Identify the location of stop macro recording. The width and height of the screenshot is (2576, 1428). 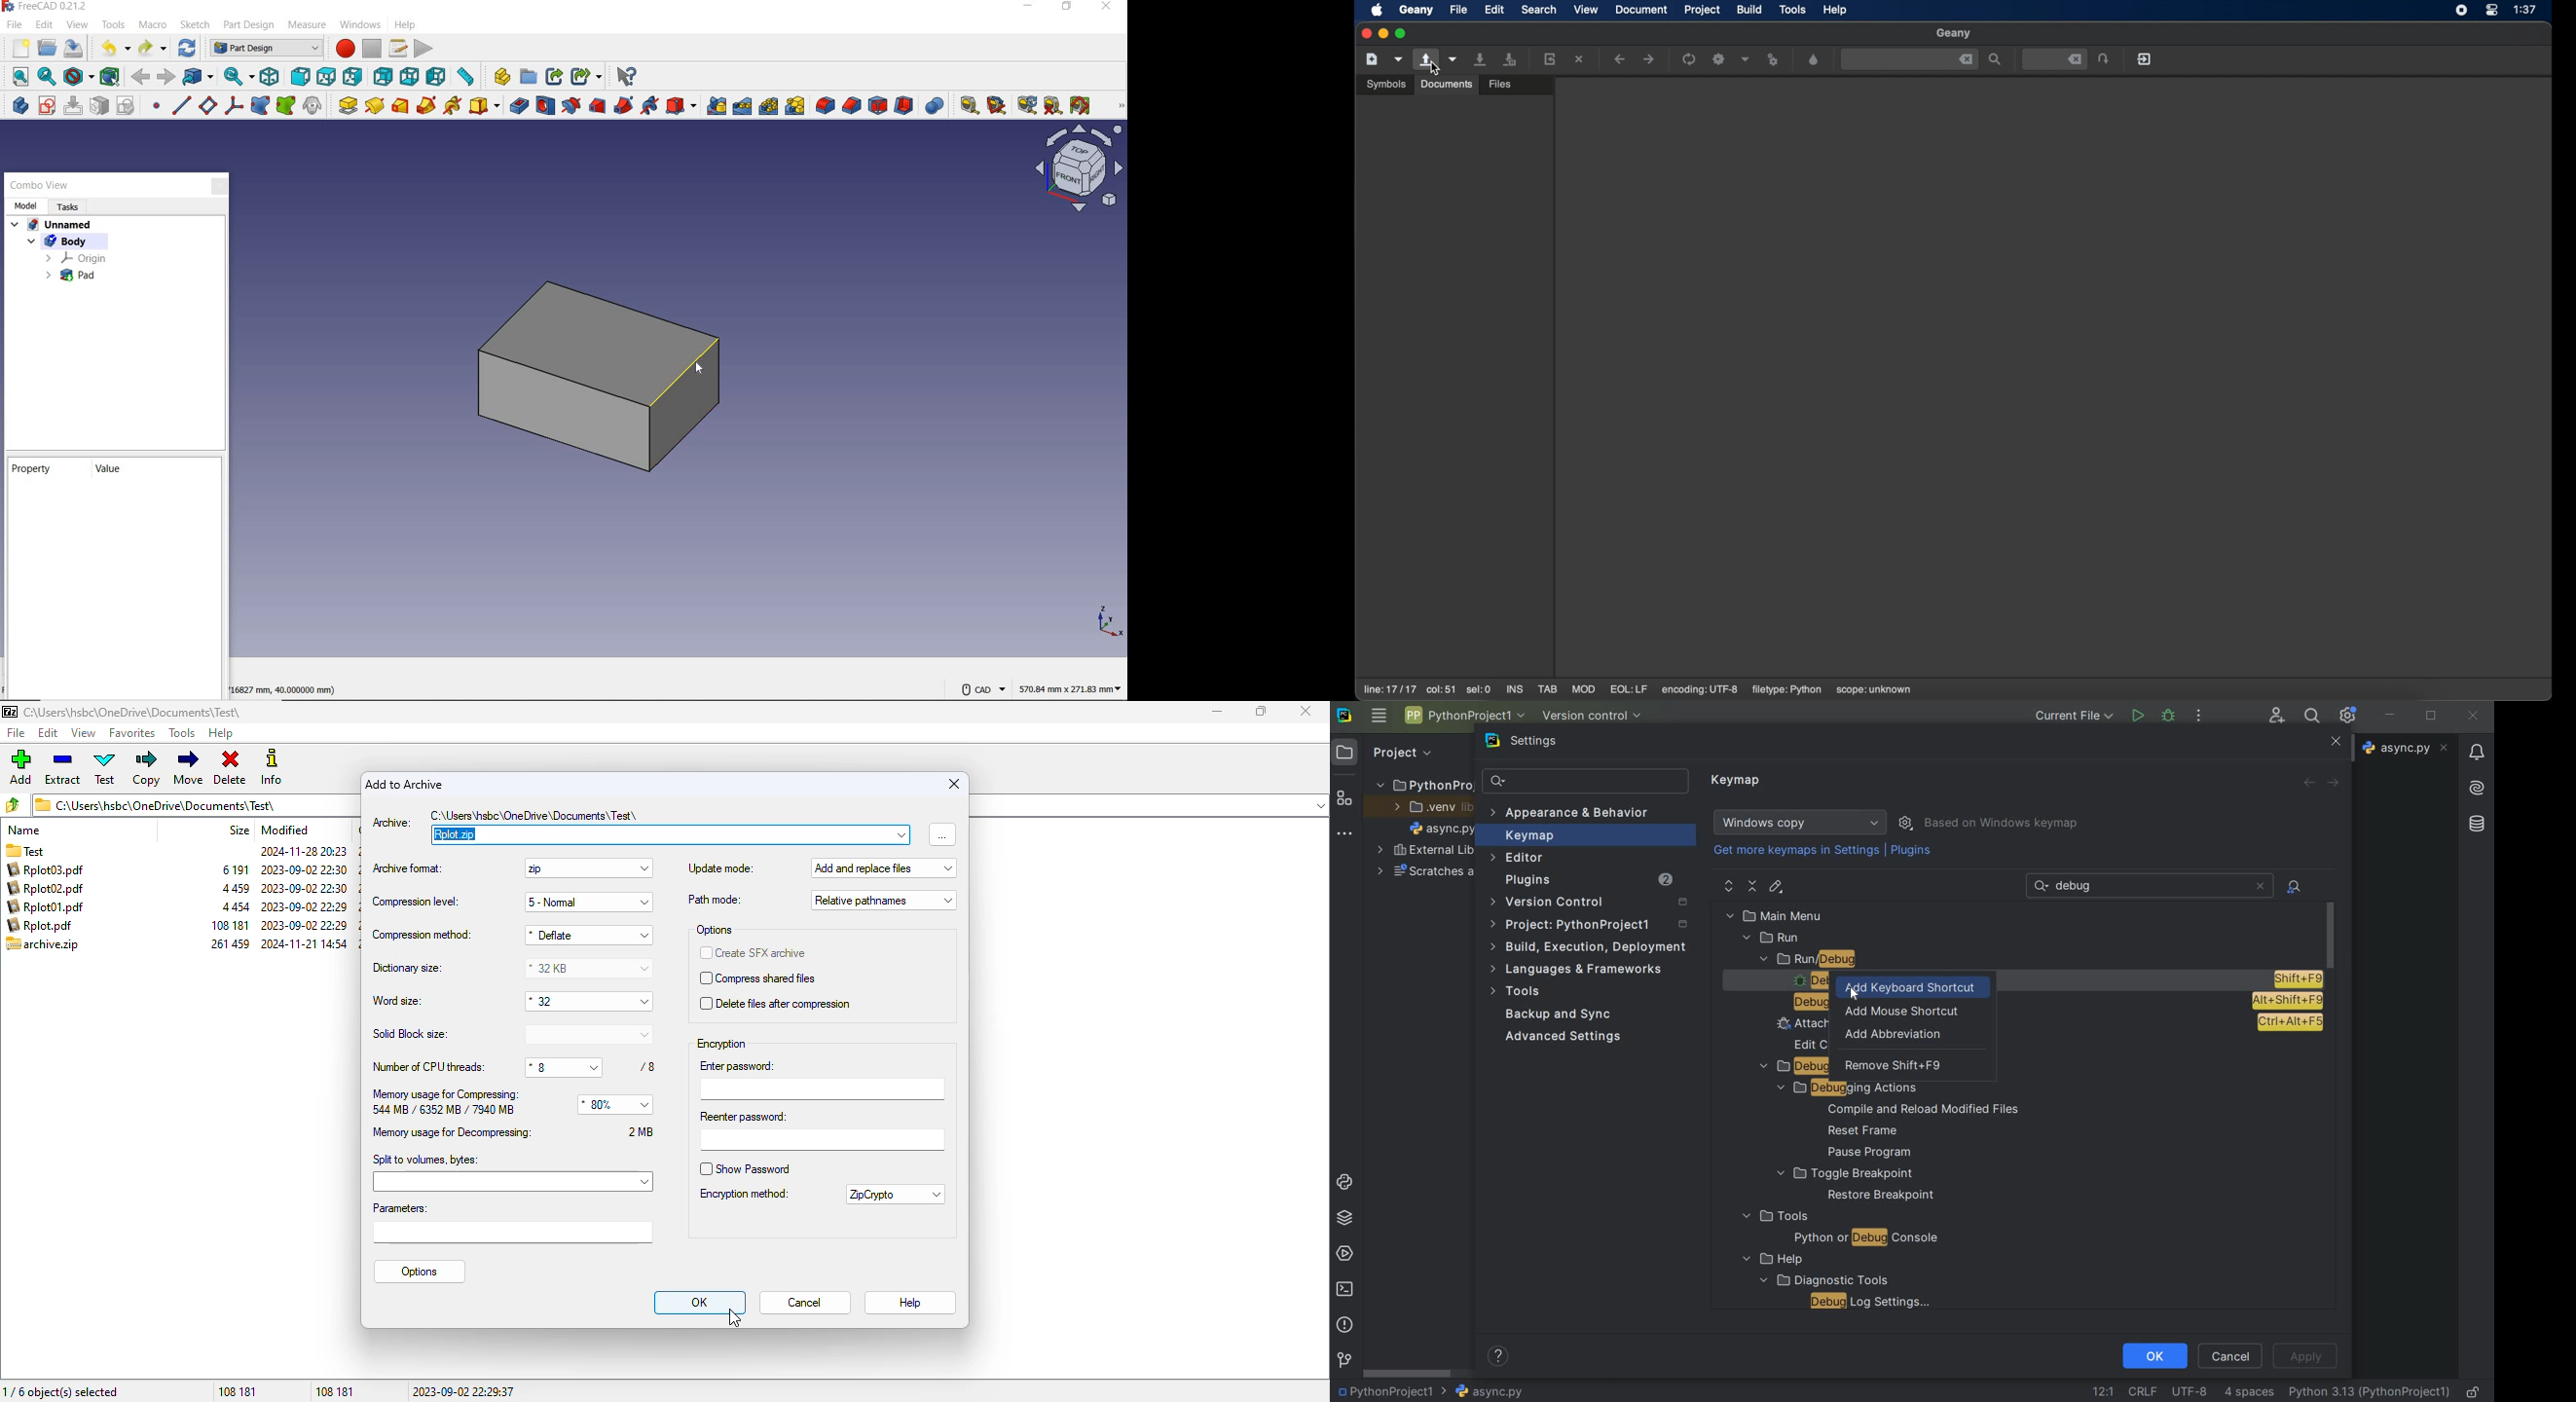
(372, 50).